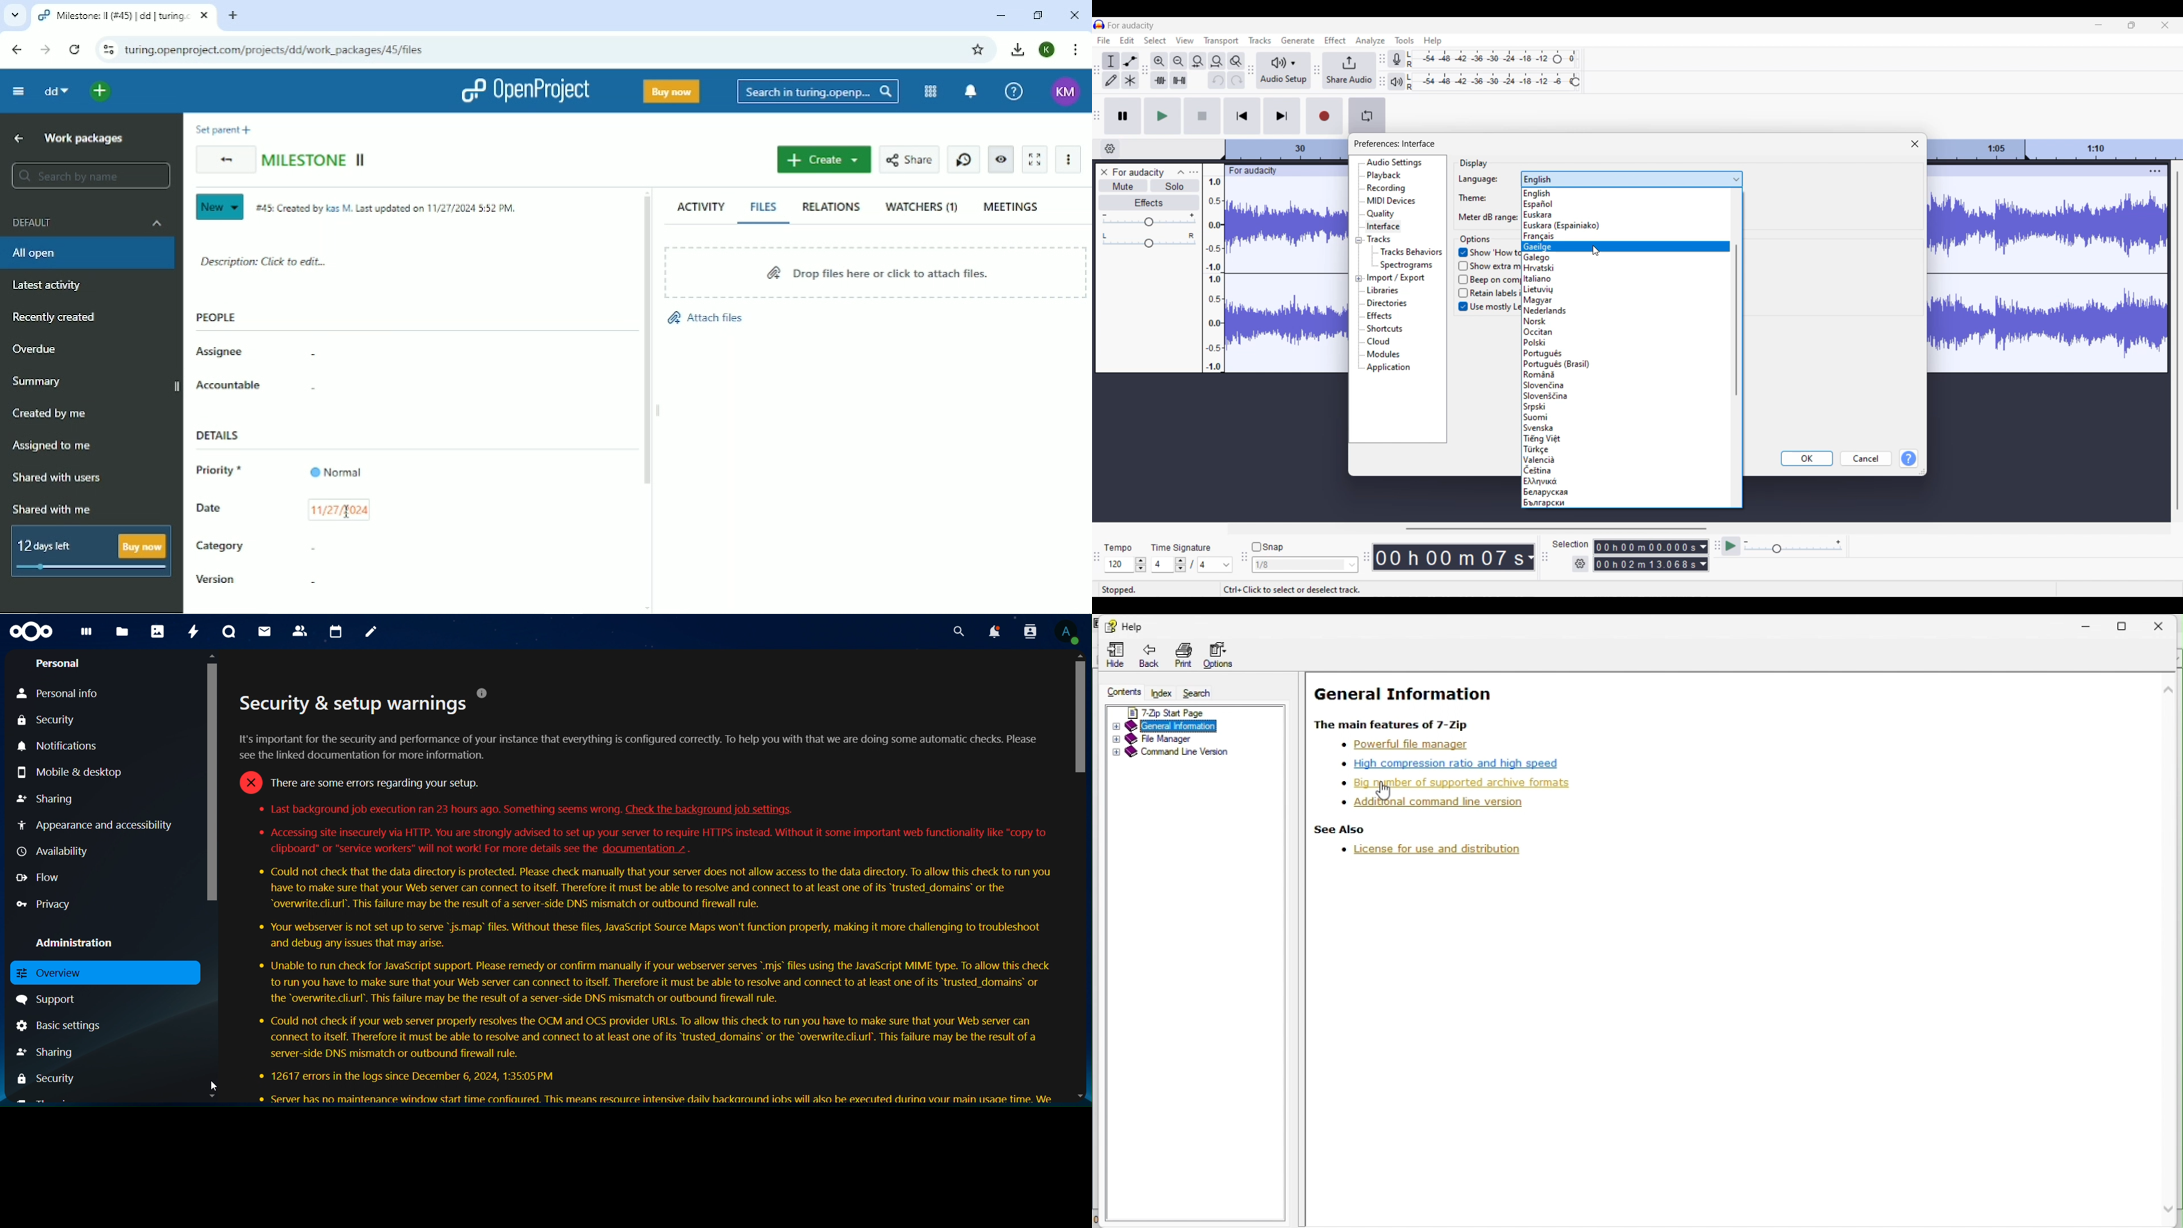  Describe the element at coordinates (214, 878) in the screenshot. I see `Scrollbar` at that location.